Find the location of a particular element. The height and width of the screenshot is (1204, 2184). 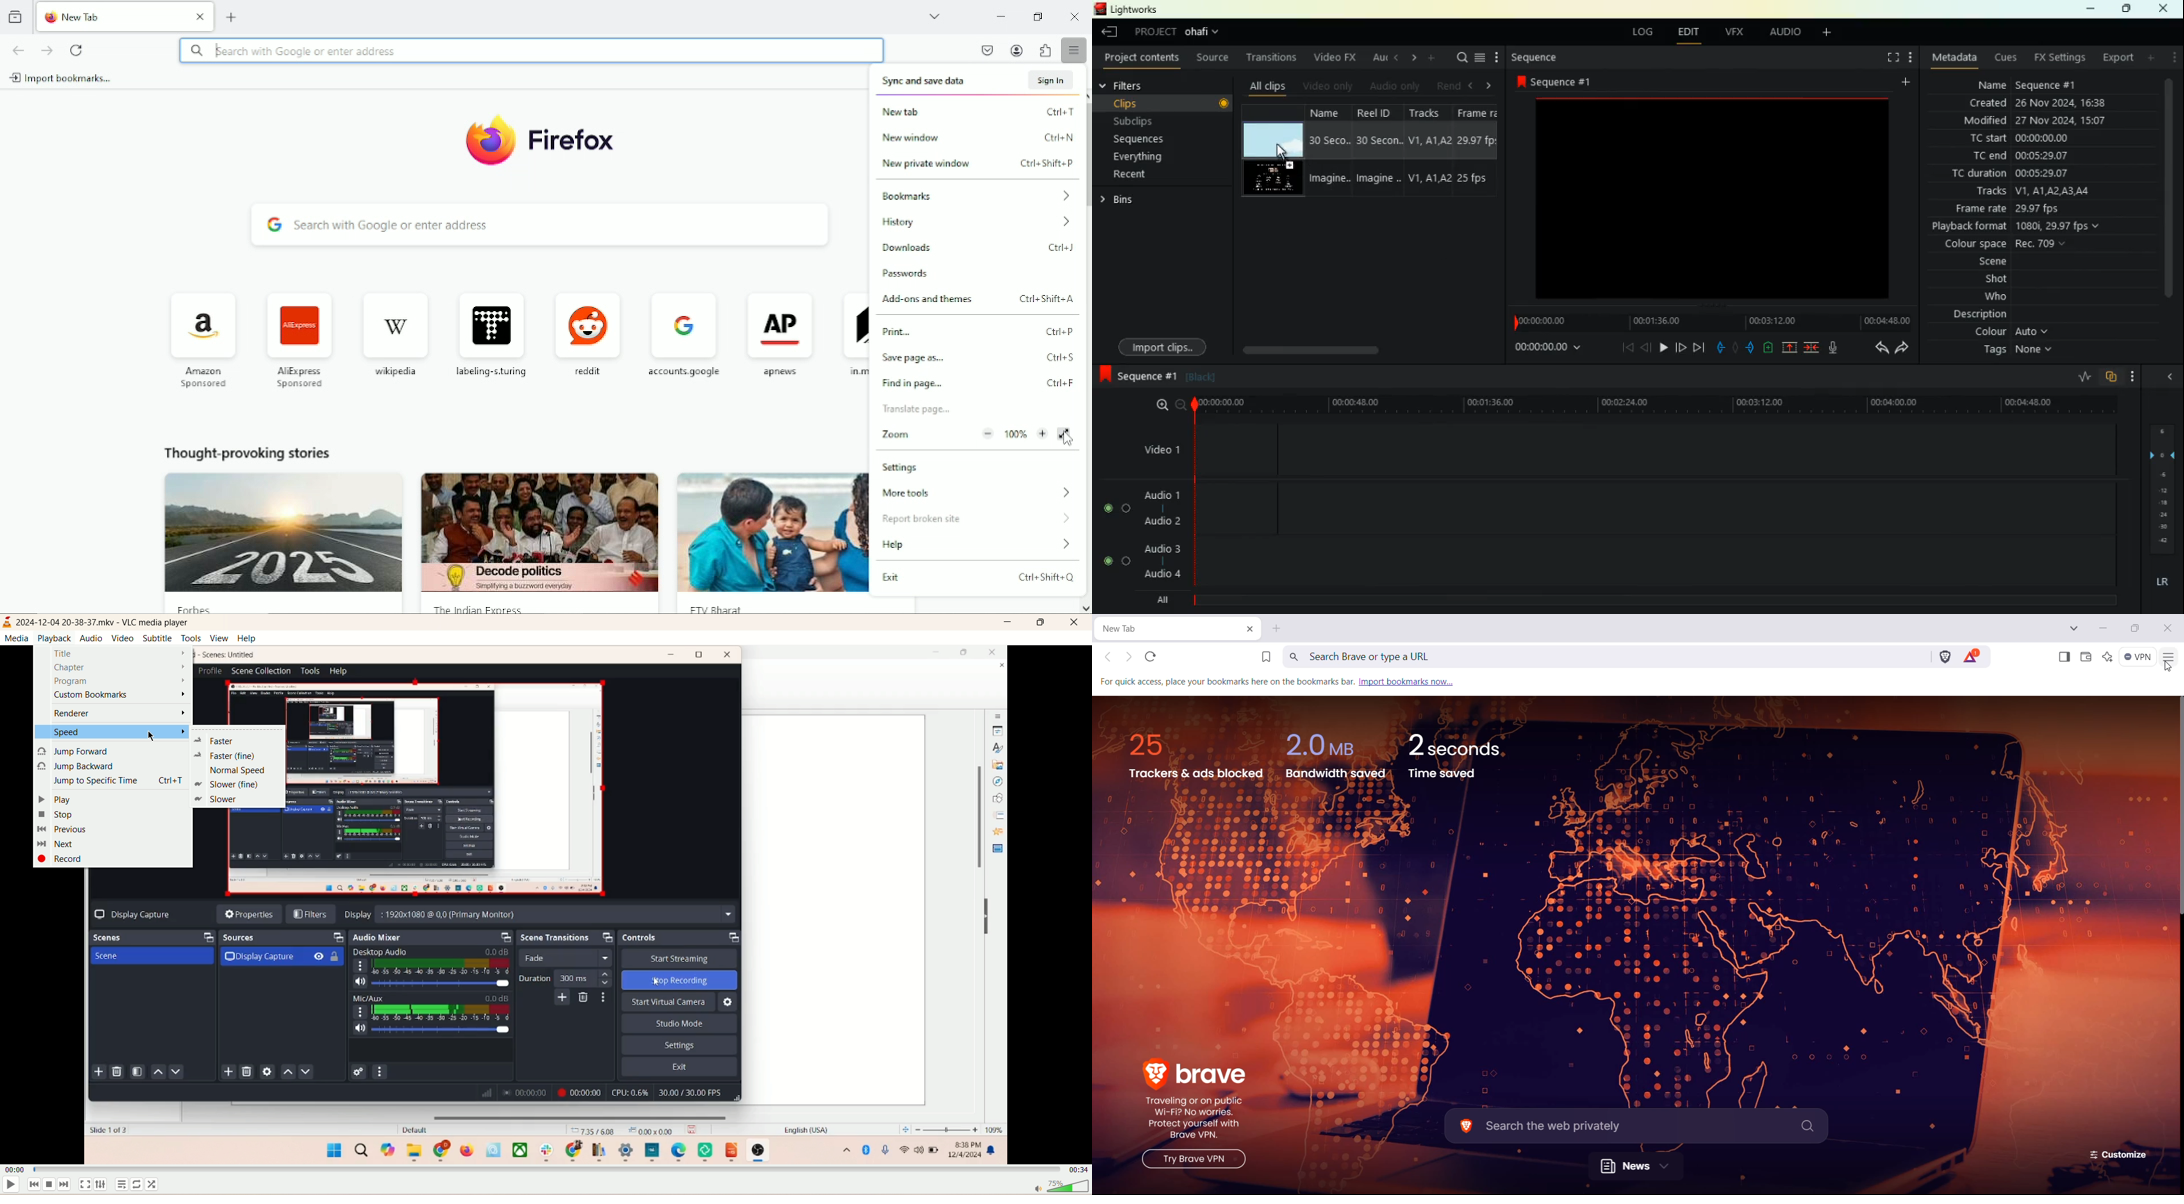

new tab is located at coordinates (979, 114).